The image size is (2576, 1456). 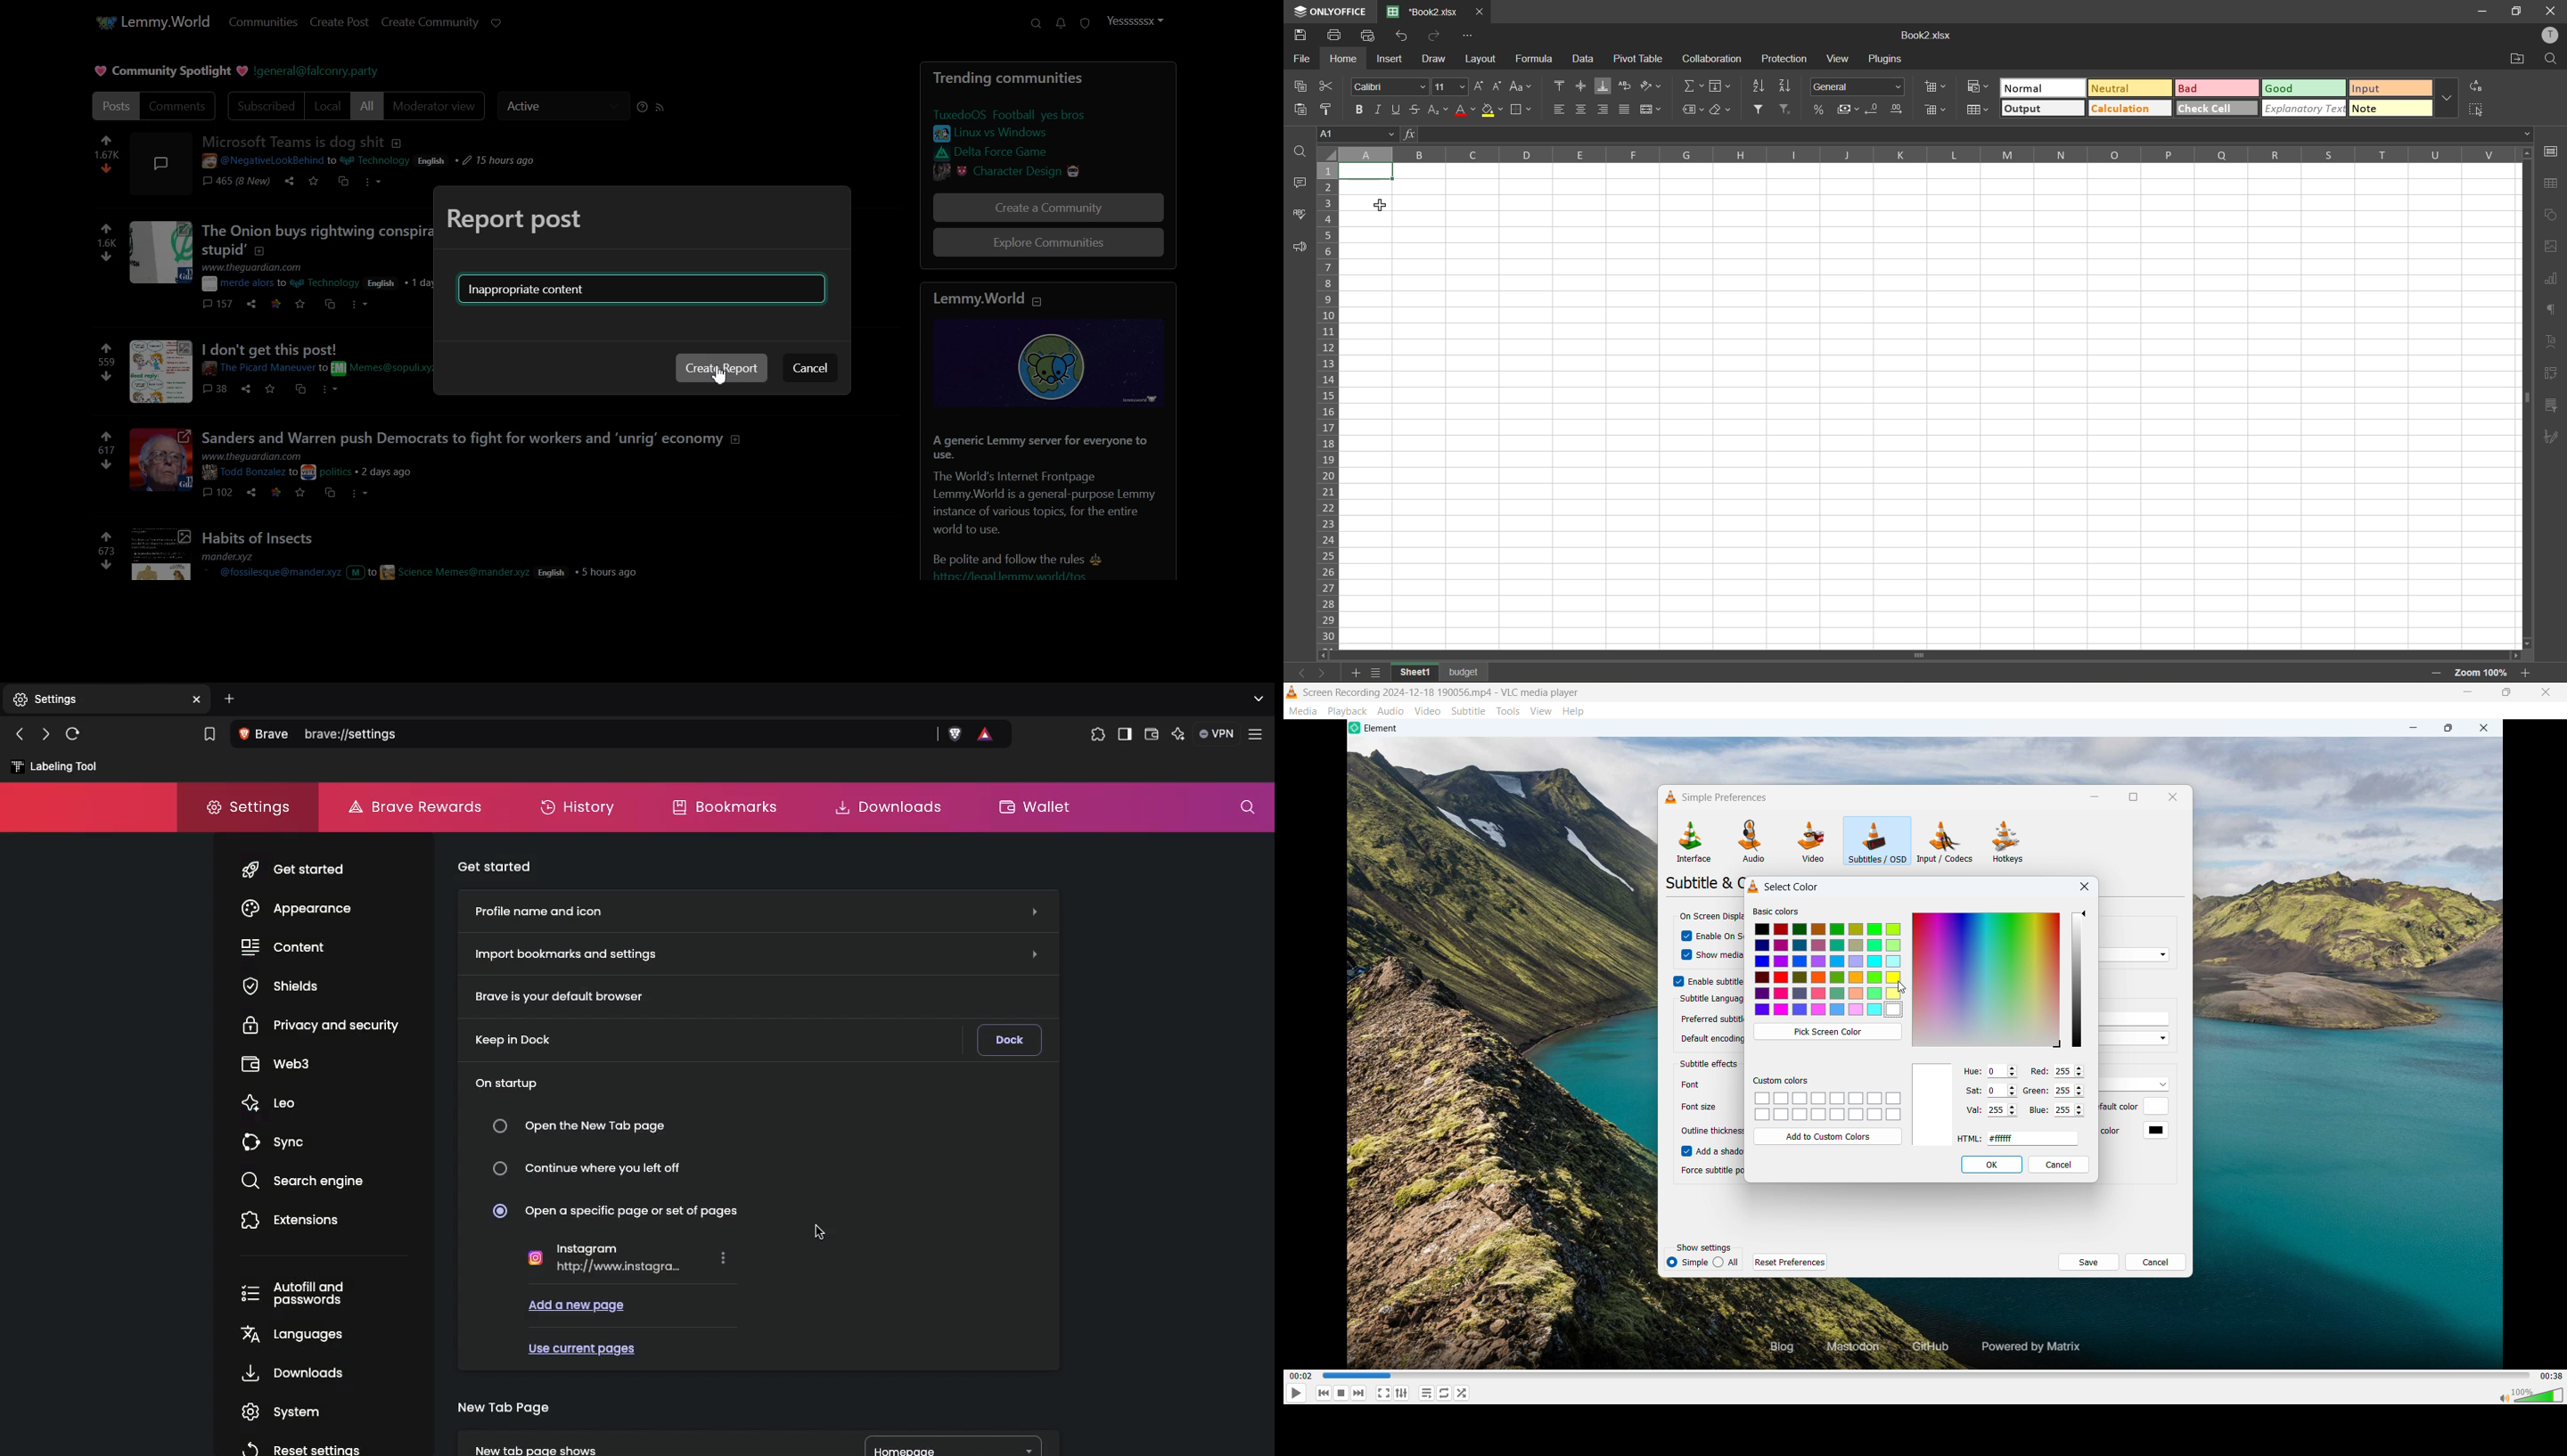 What do you see at coordinates (1135, 21) in the screenshot?
I see `Profile` at bounding box center [1135, 21].